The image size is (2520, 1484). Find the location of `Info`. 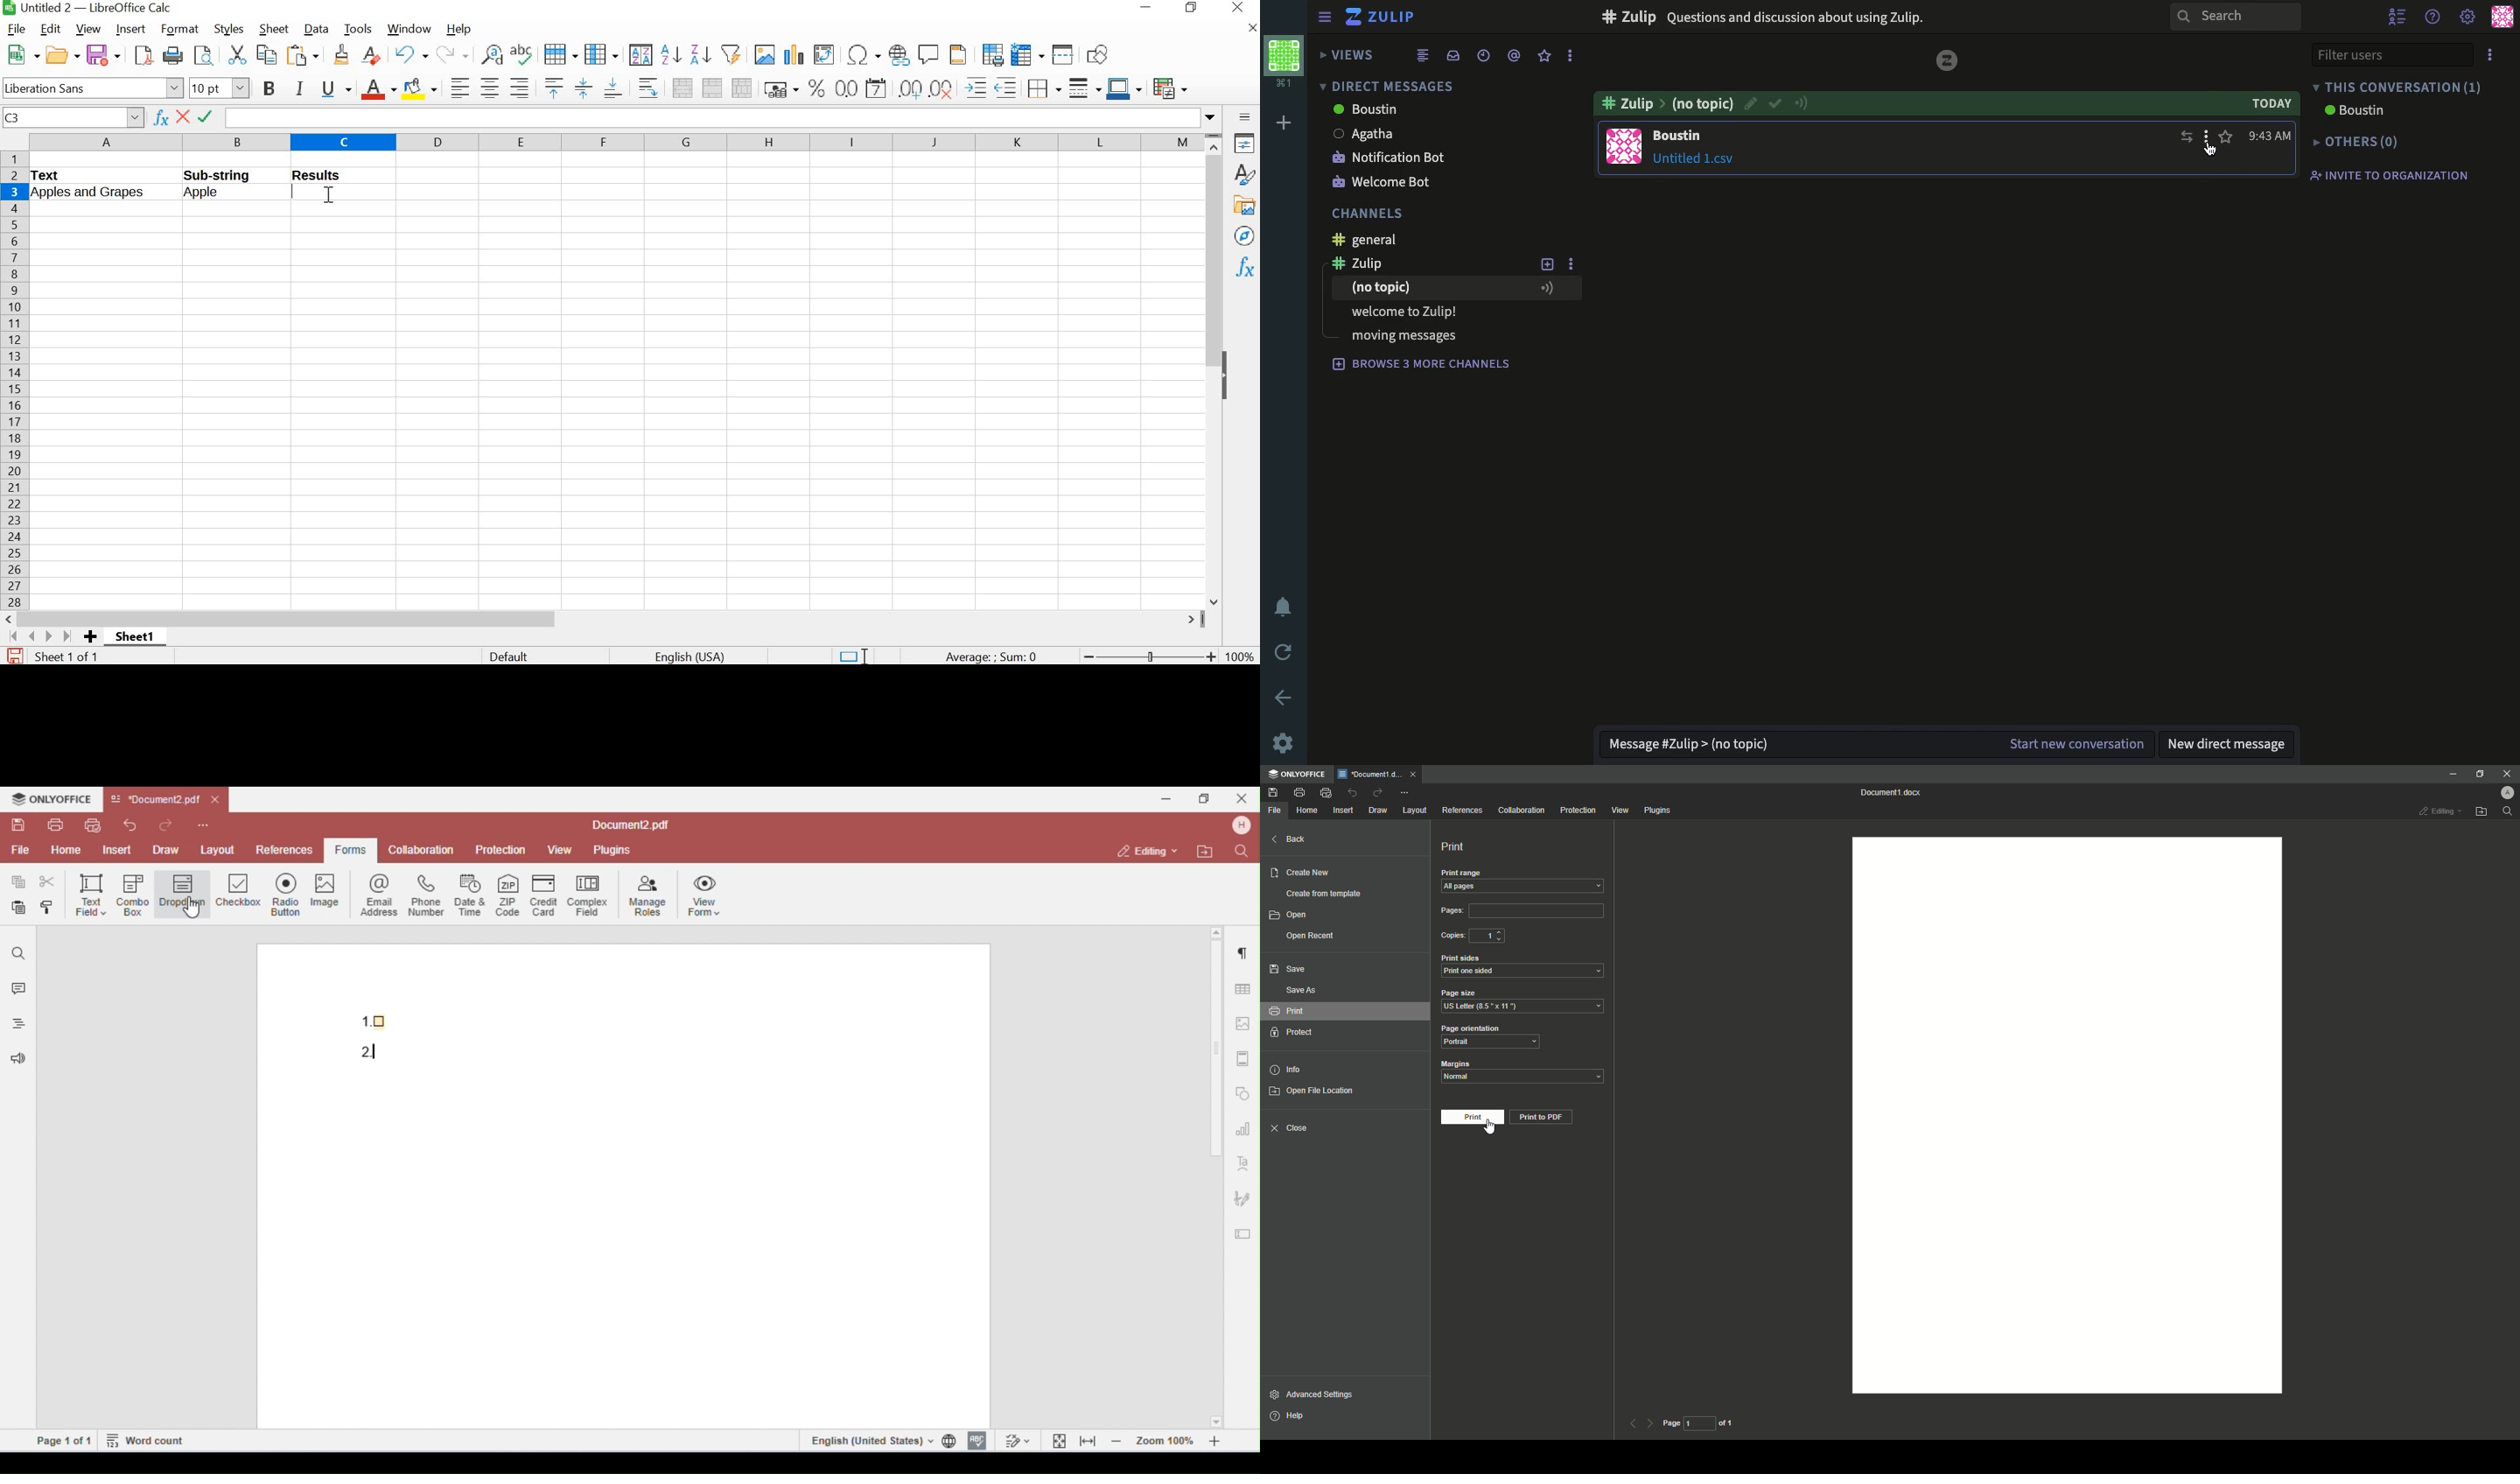

Info is located at coordinates (1292, 1069).